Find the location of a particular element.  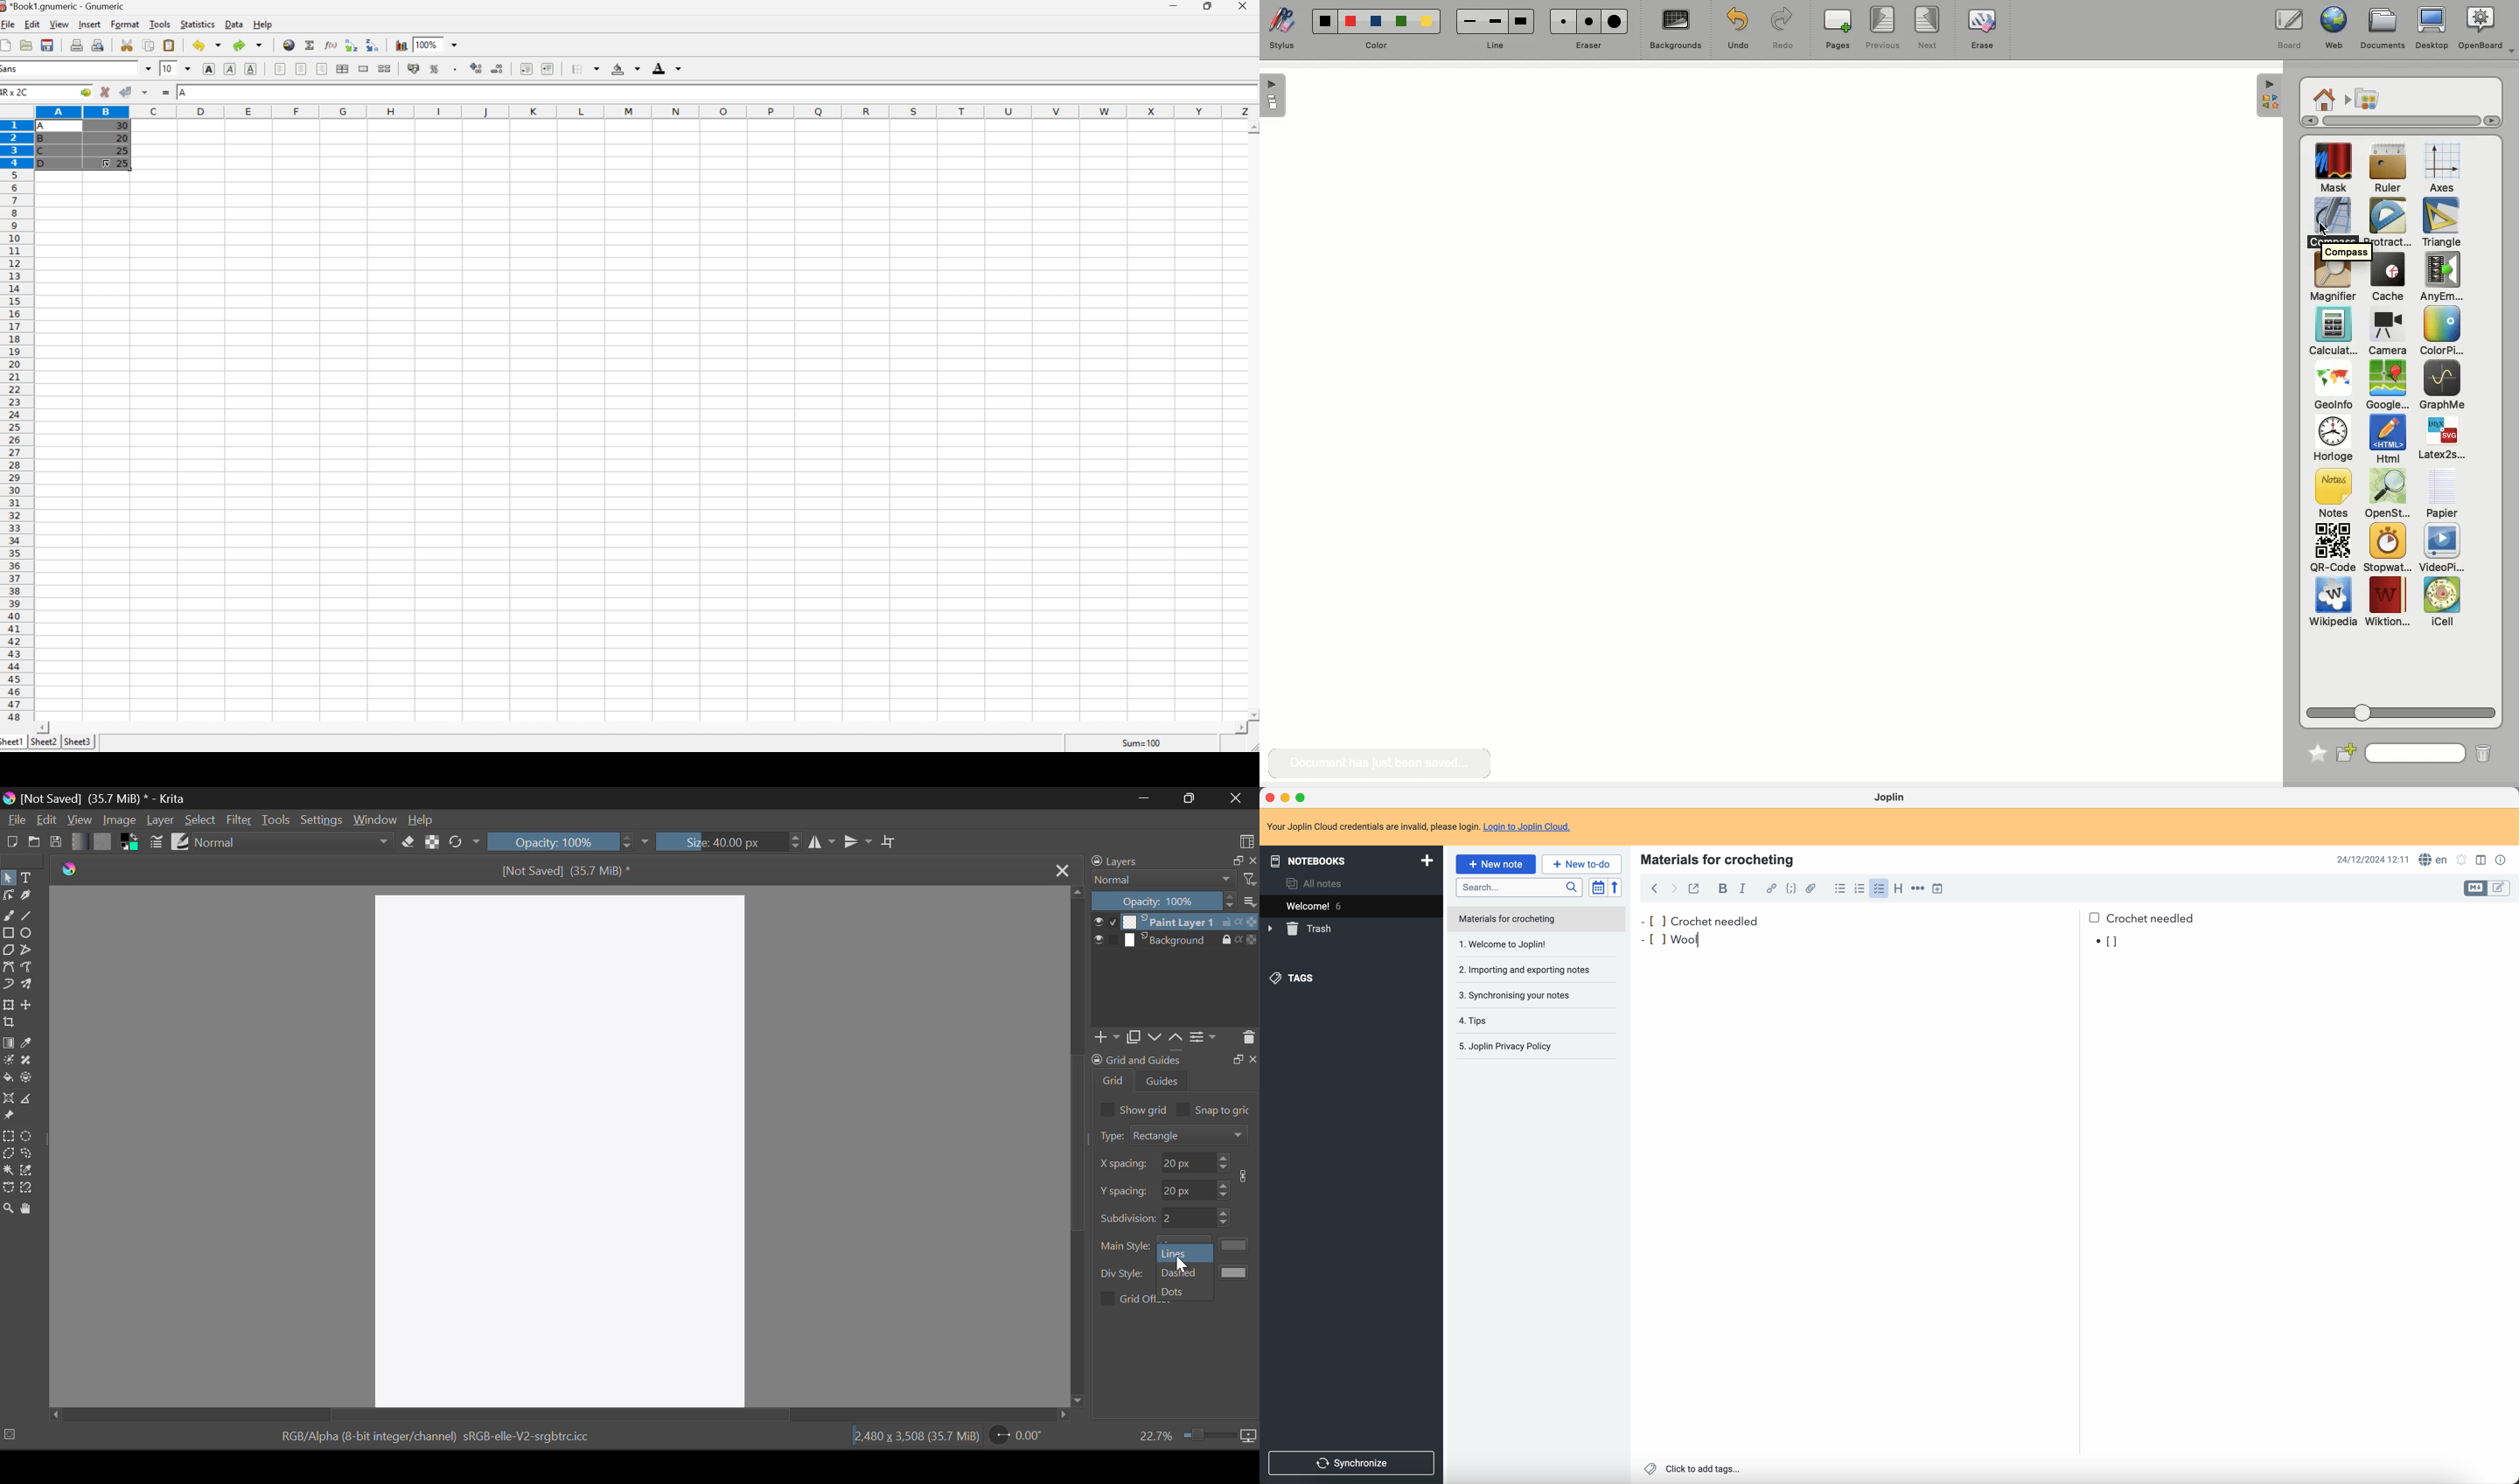

Align Right is located at coordinates (323, 69).